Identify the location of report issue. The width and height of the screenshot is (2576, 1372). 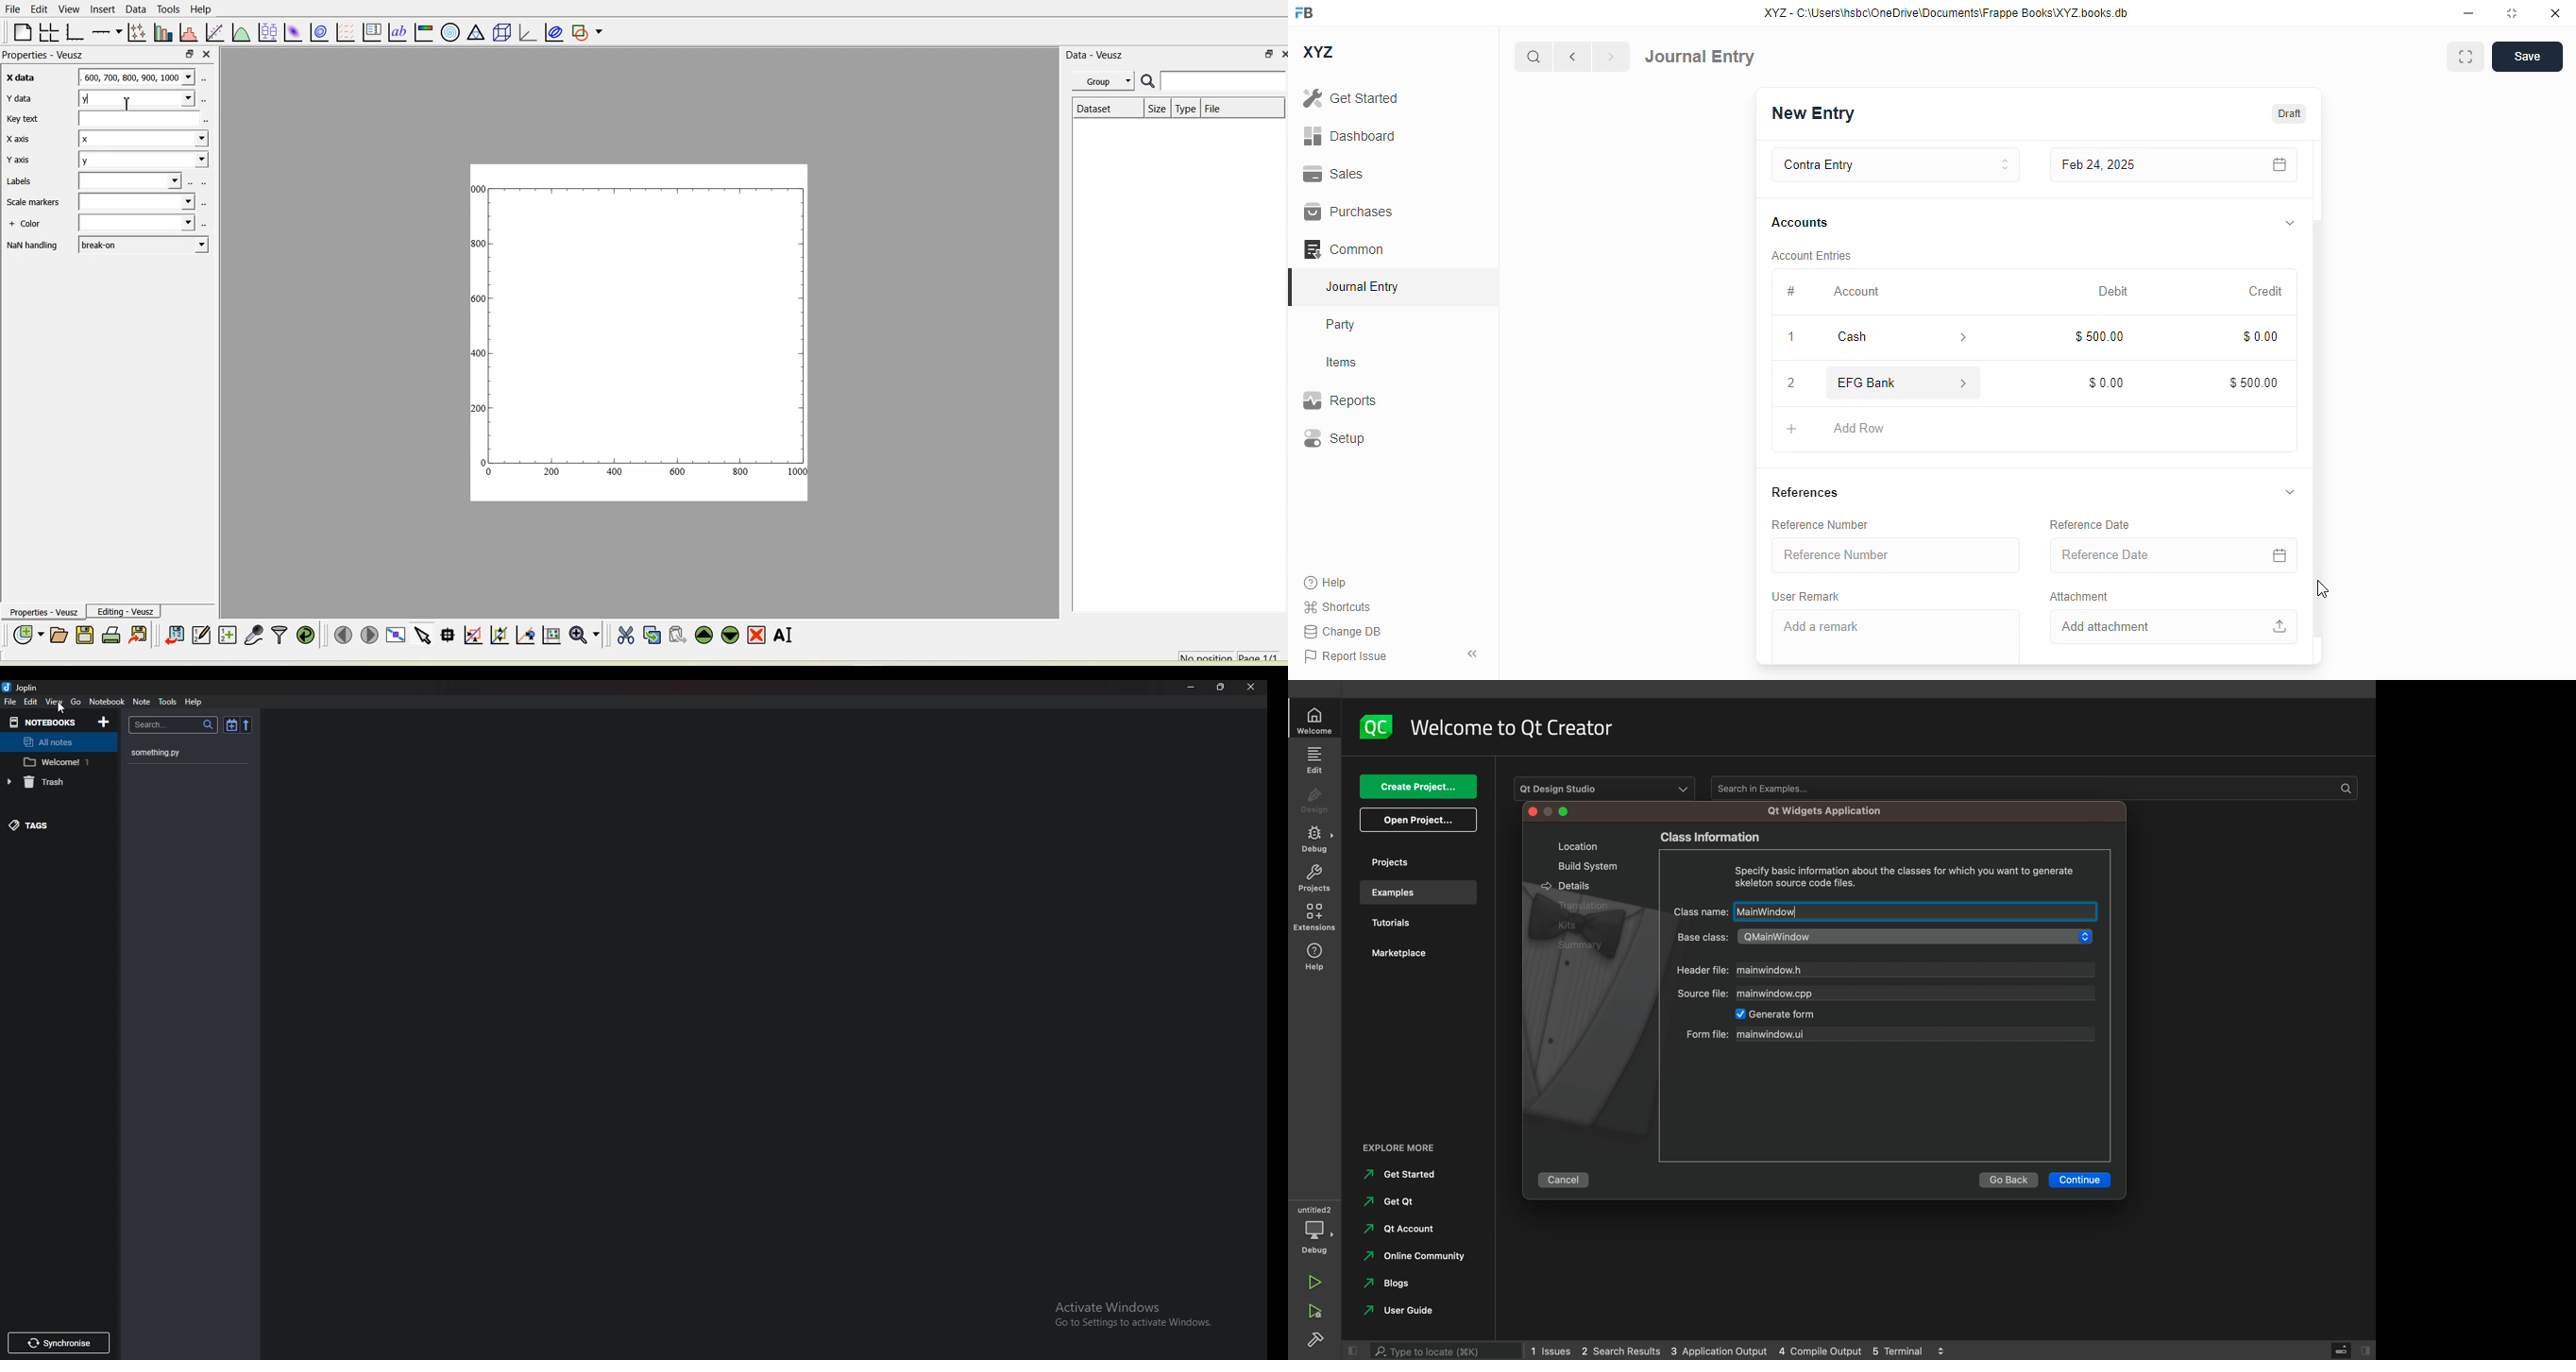
(1346, 655).